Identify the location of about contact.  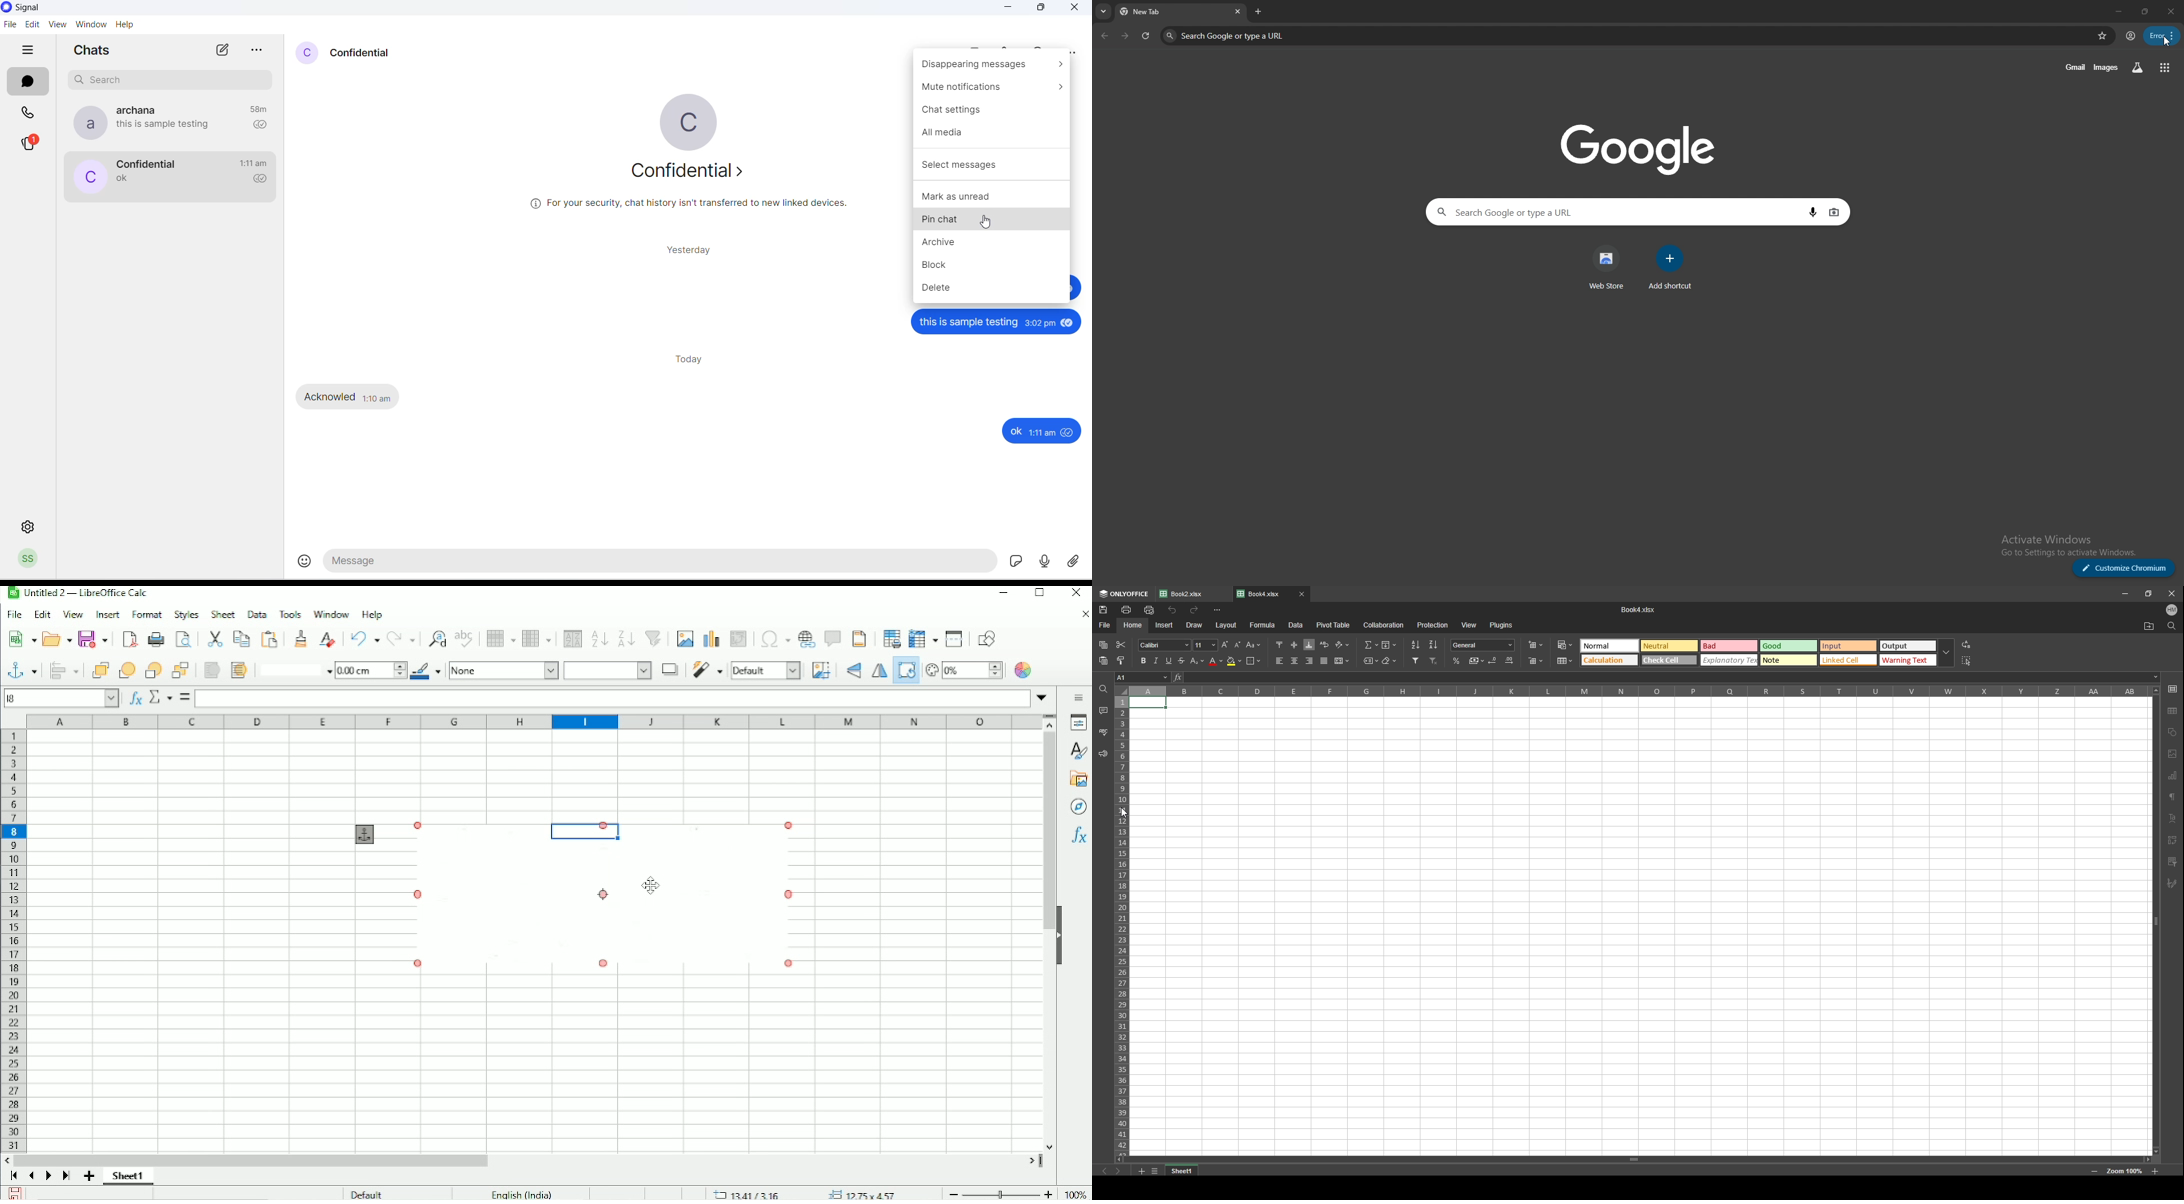
(691, 175).